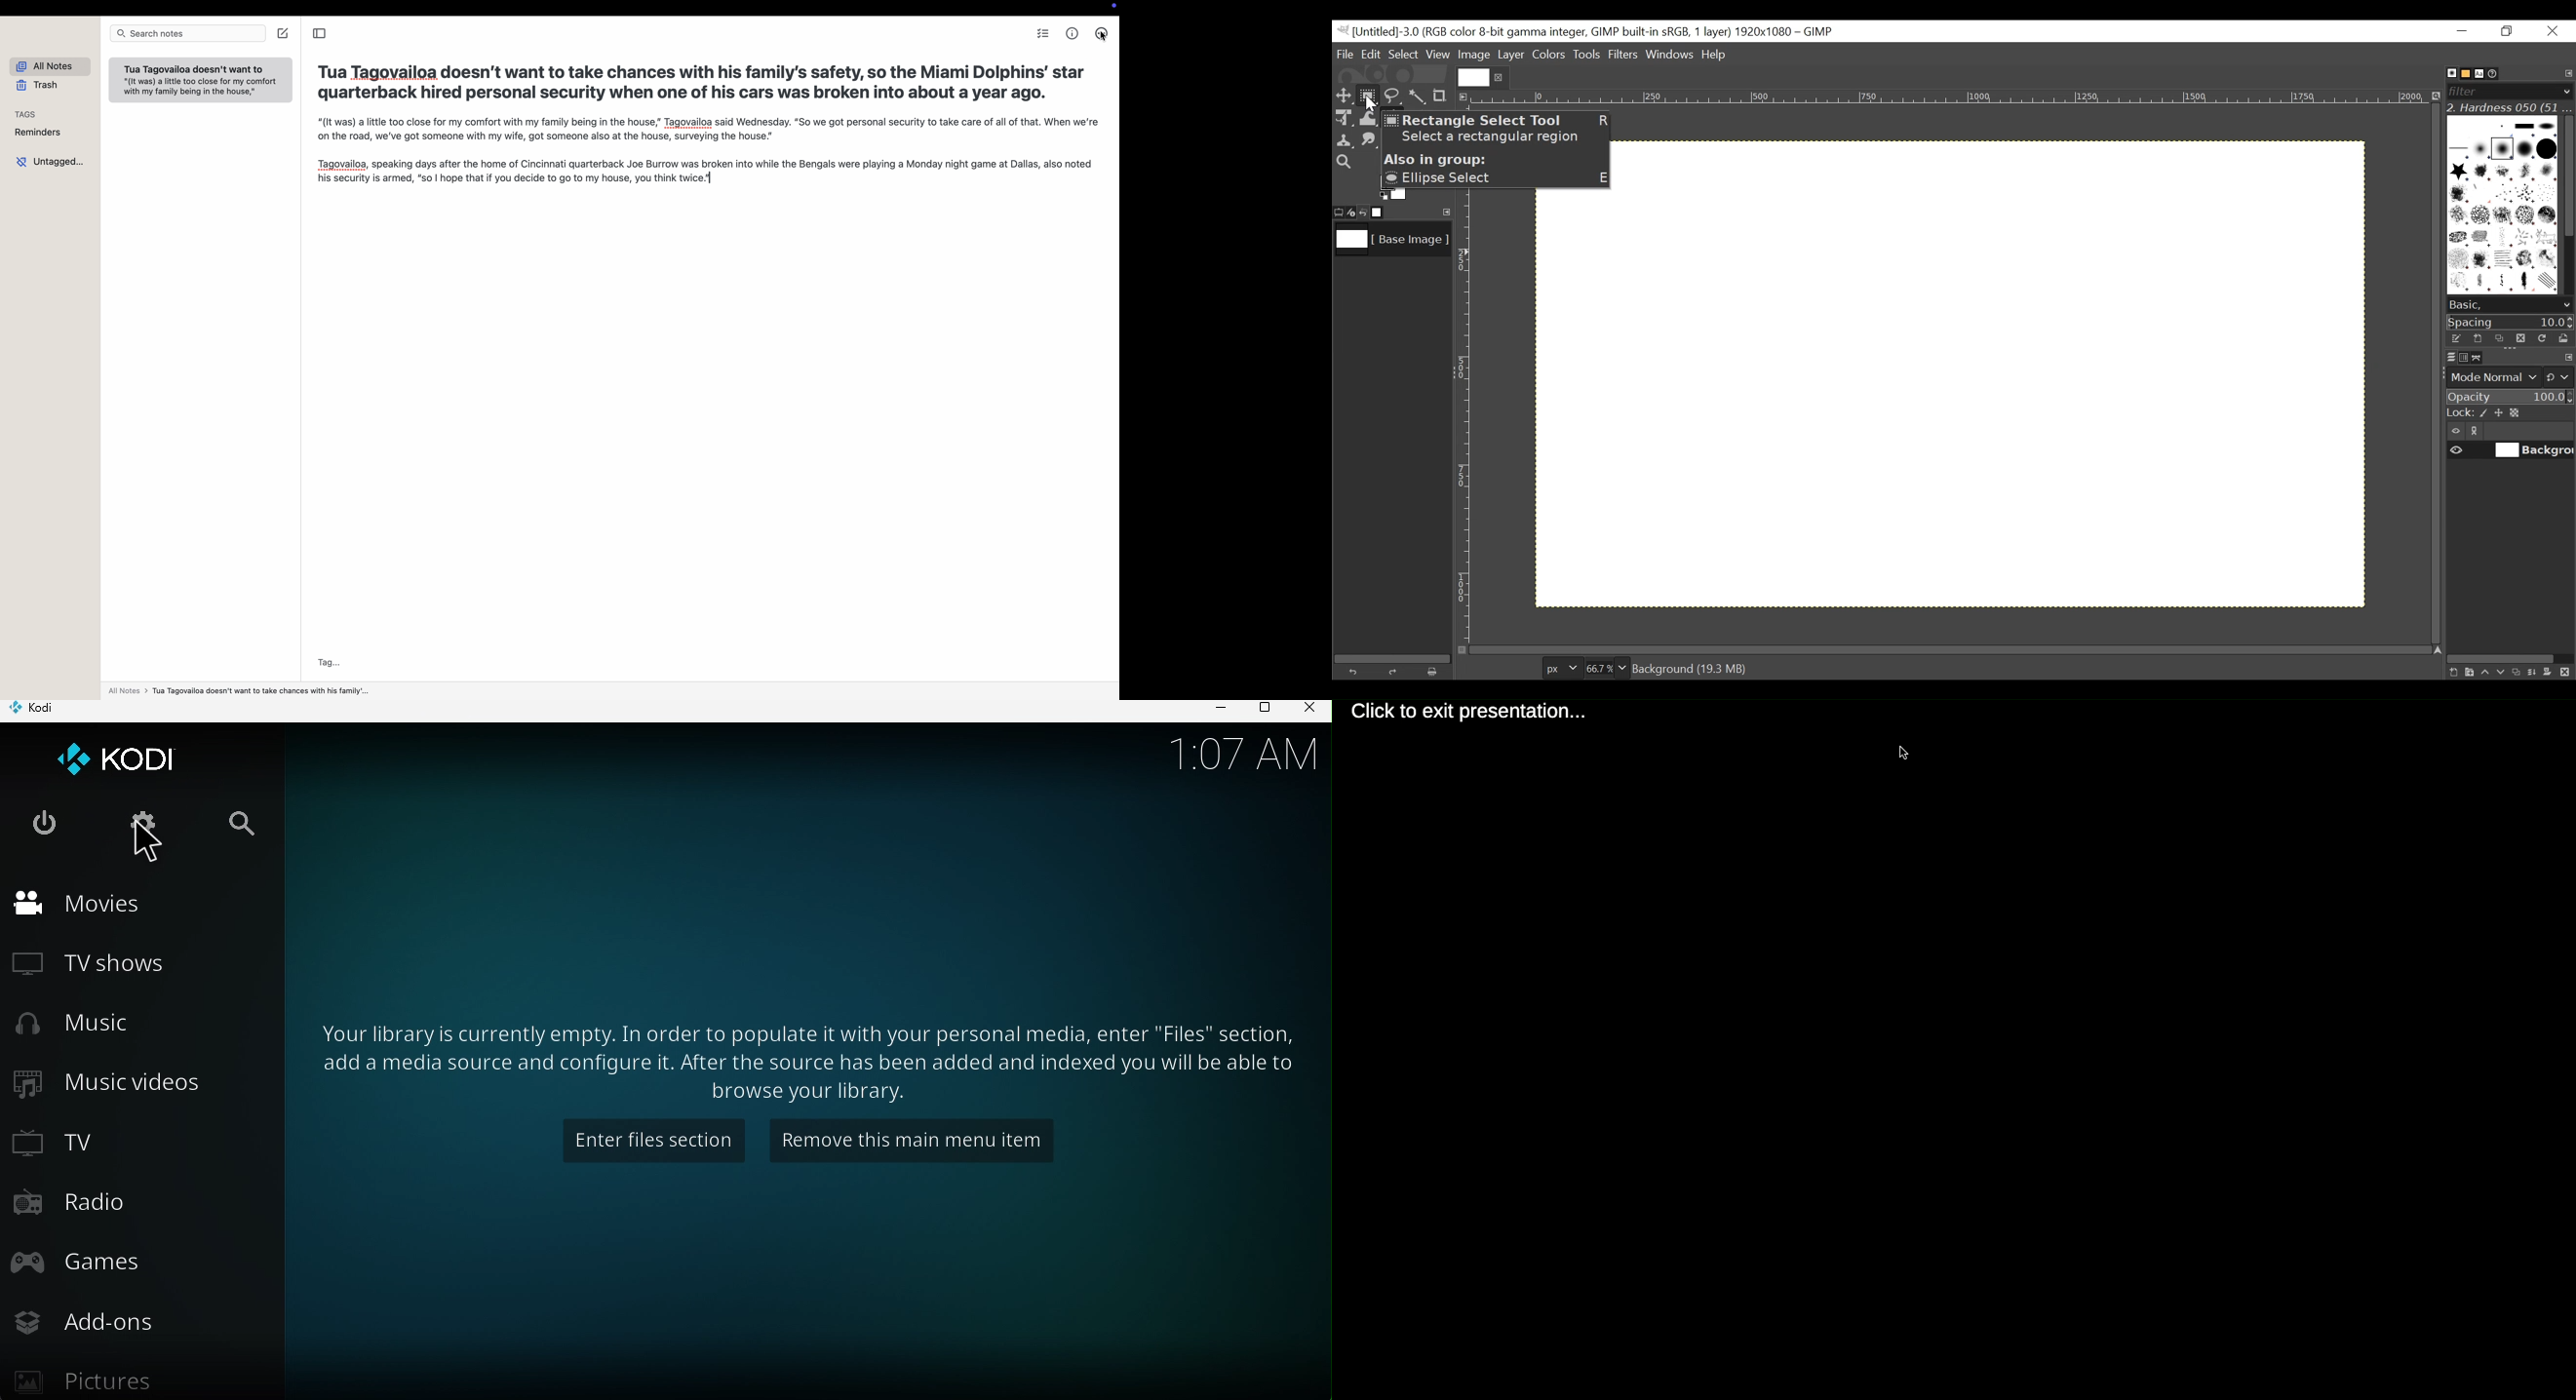 This screenshot has width=2576, height=1400. What do you see at coordinates (1043, 35) in the screenshot?
I see `checklist` at bounding box center [1043, 35].